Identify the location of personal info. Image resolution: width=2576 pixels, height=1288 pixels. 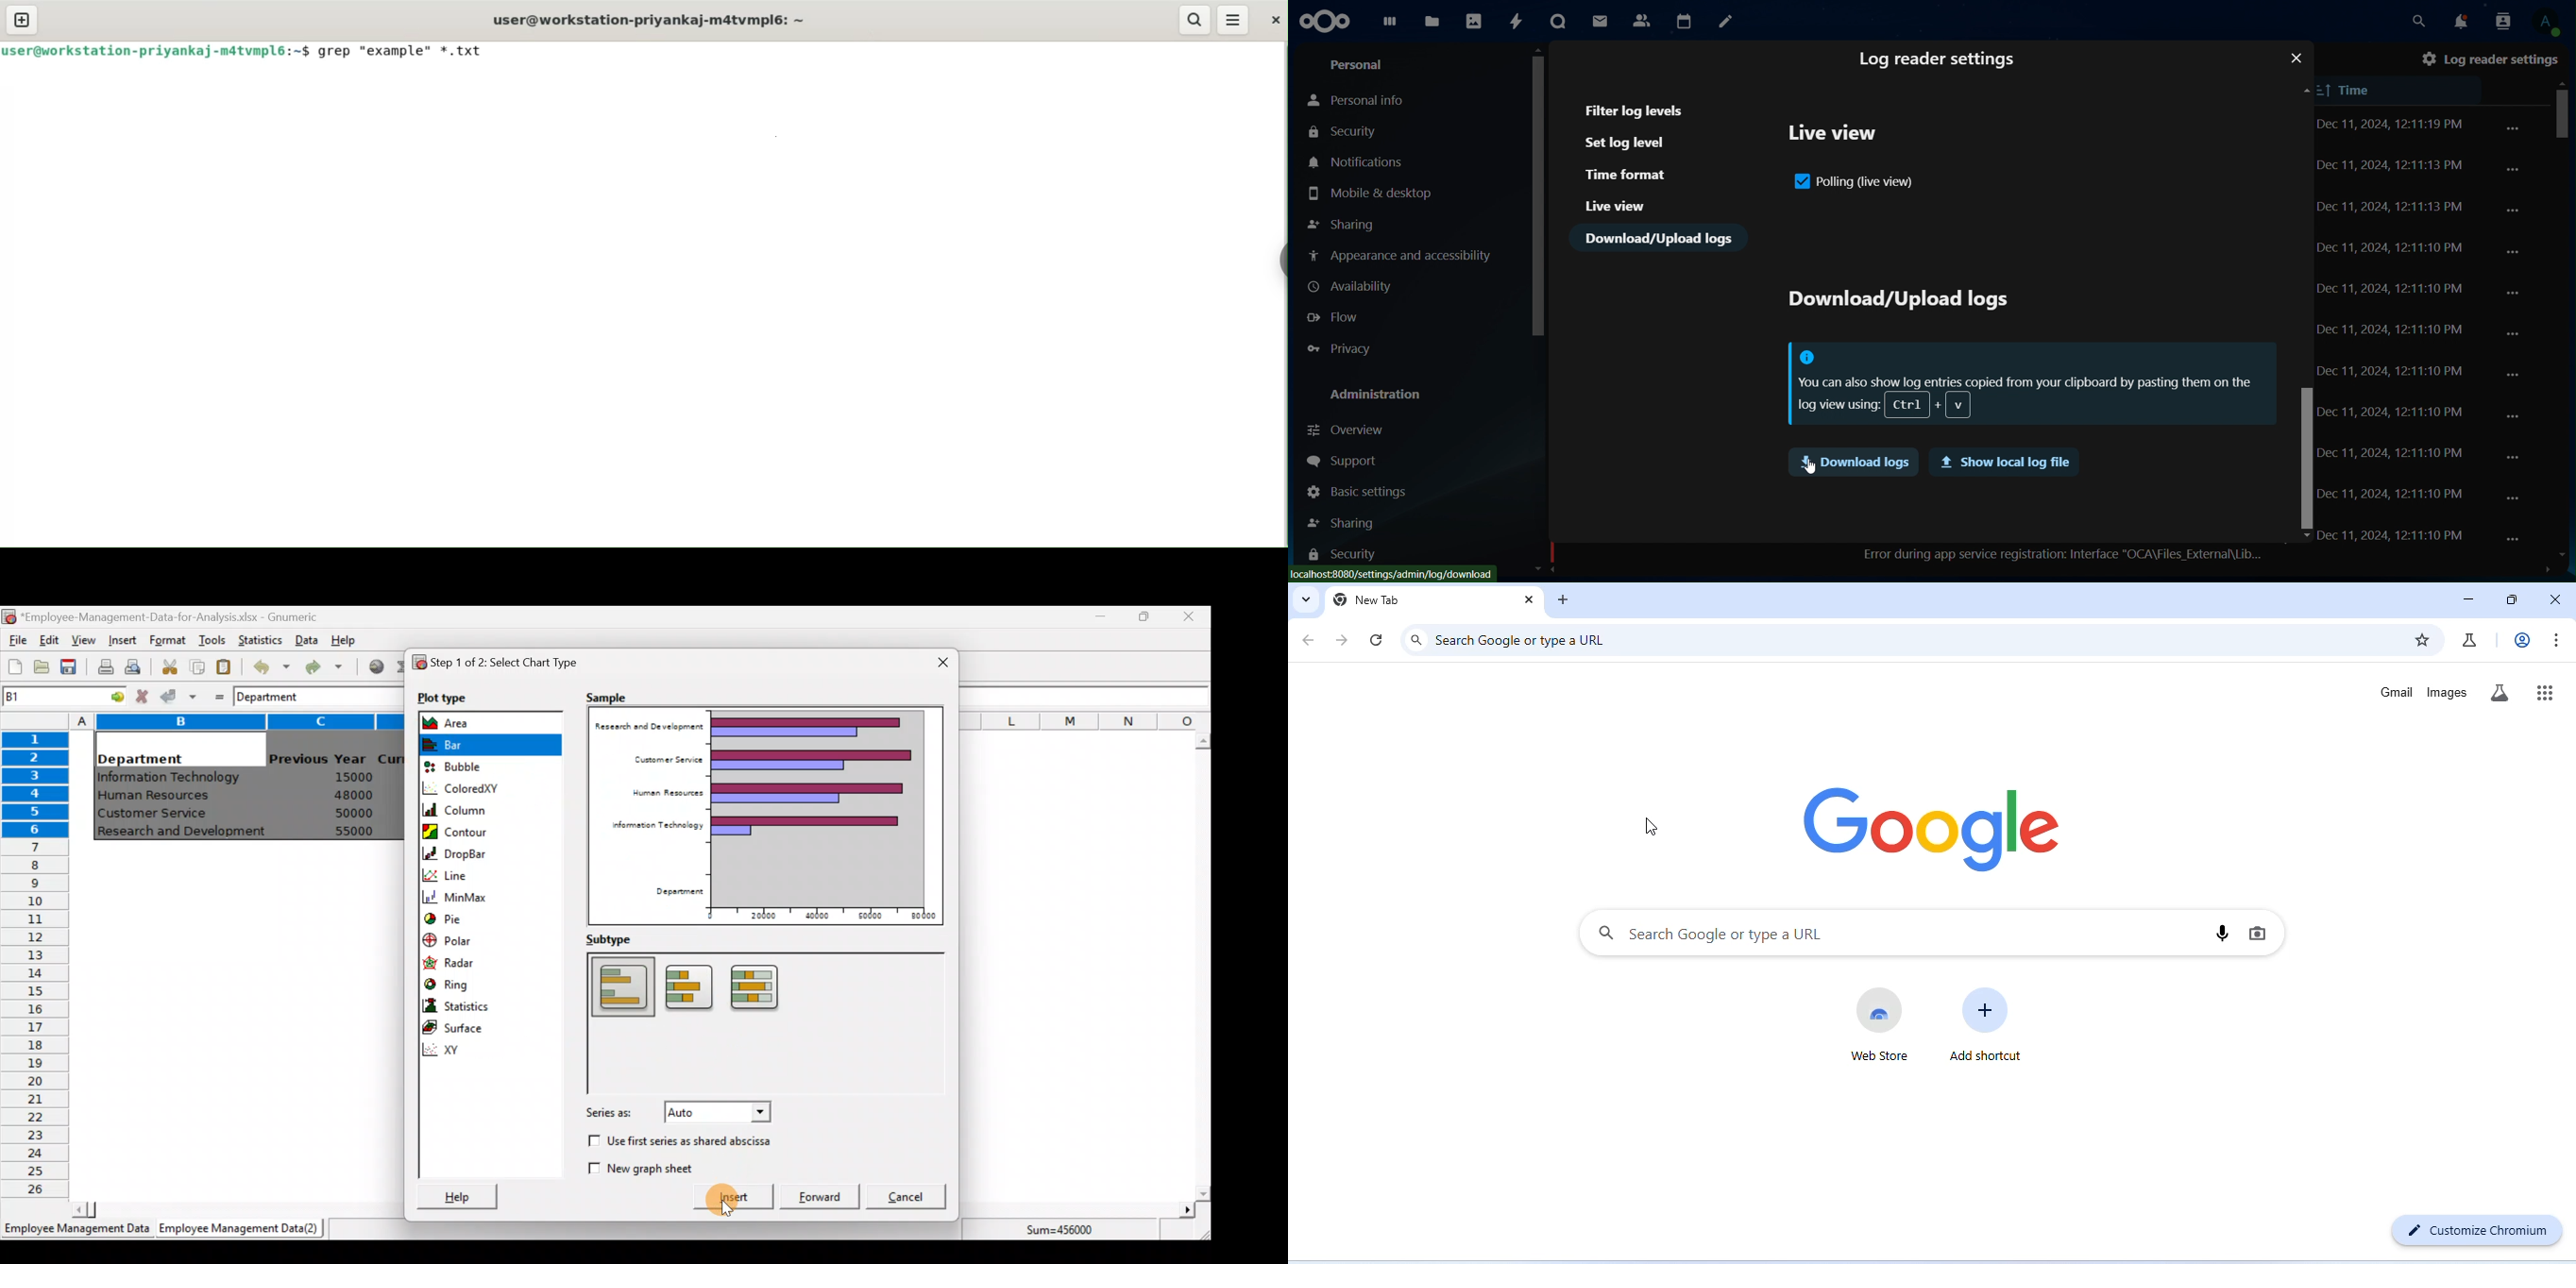
(1361, 101).